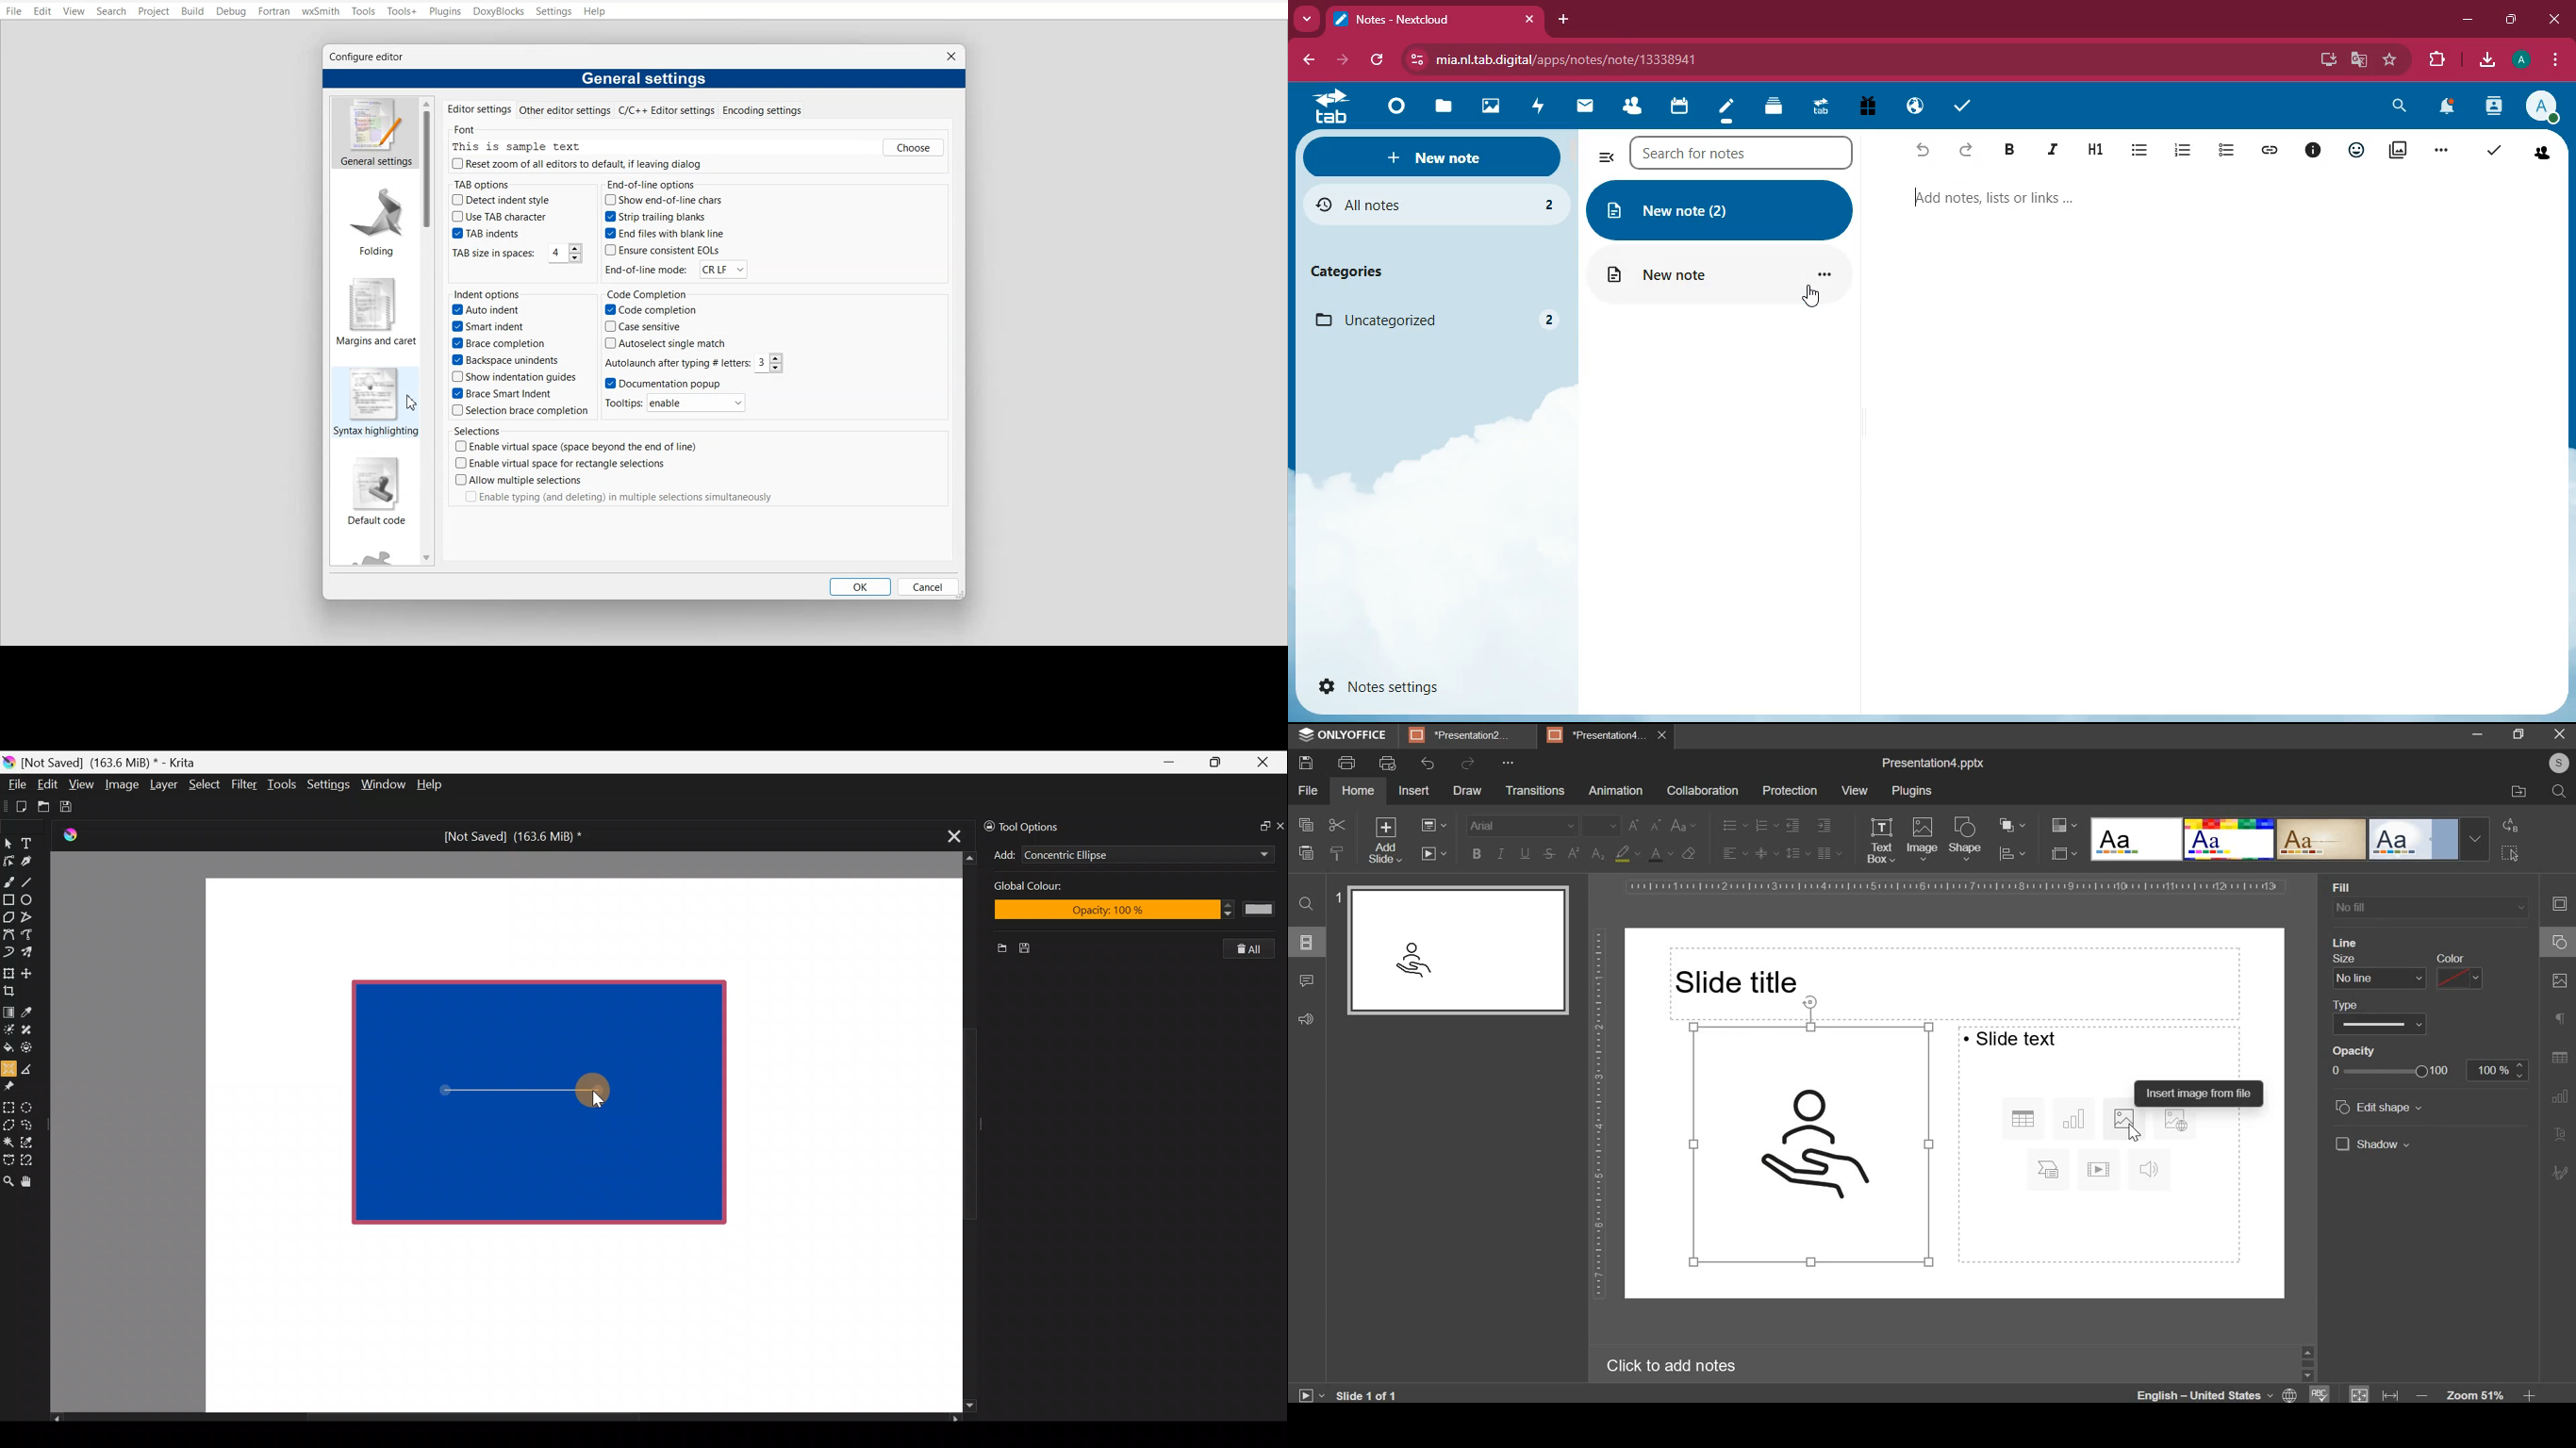  Describe the element at coordinates (951, 54) in the screenshot. I see `Close` at that location.